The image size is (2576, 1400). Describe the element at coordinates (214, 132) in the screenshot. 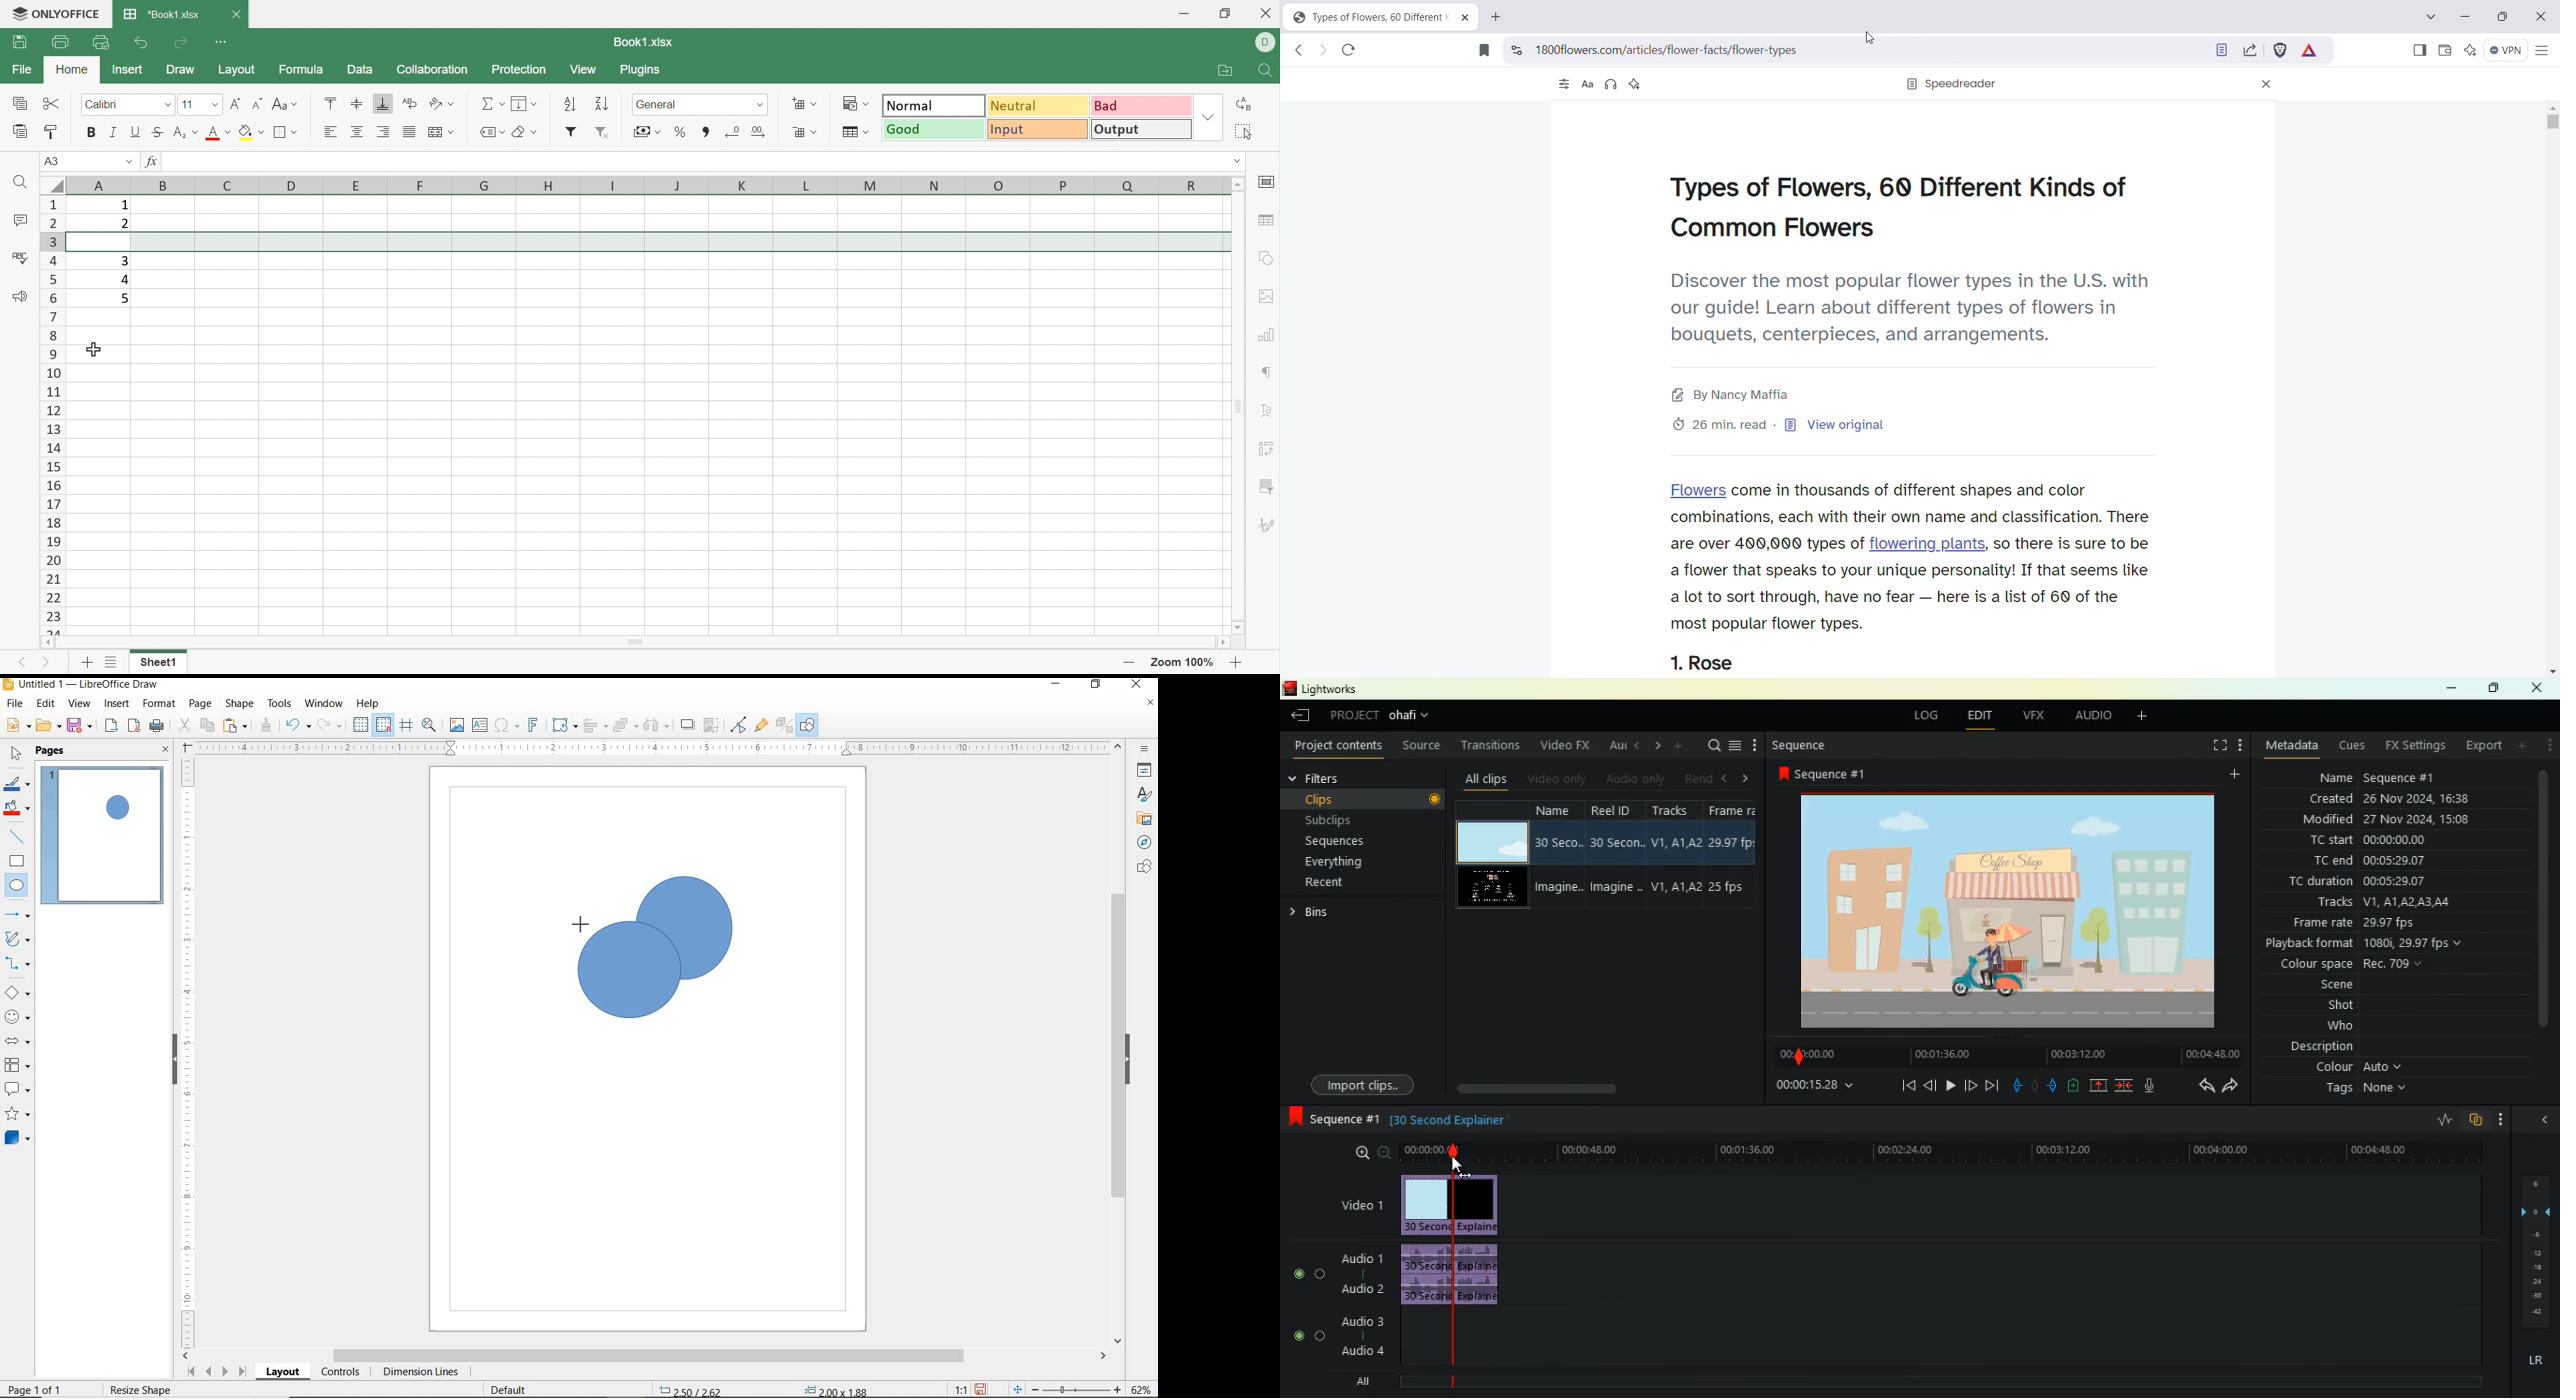

I see `Font color` at that location.